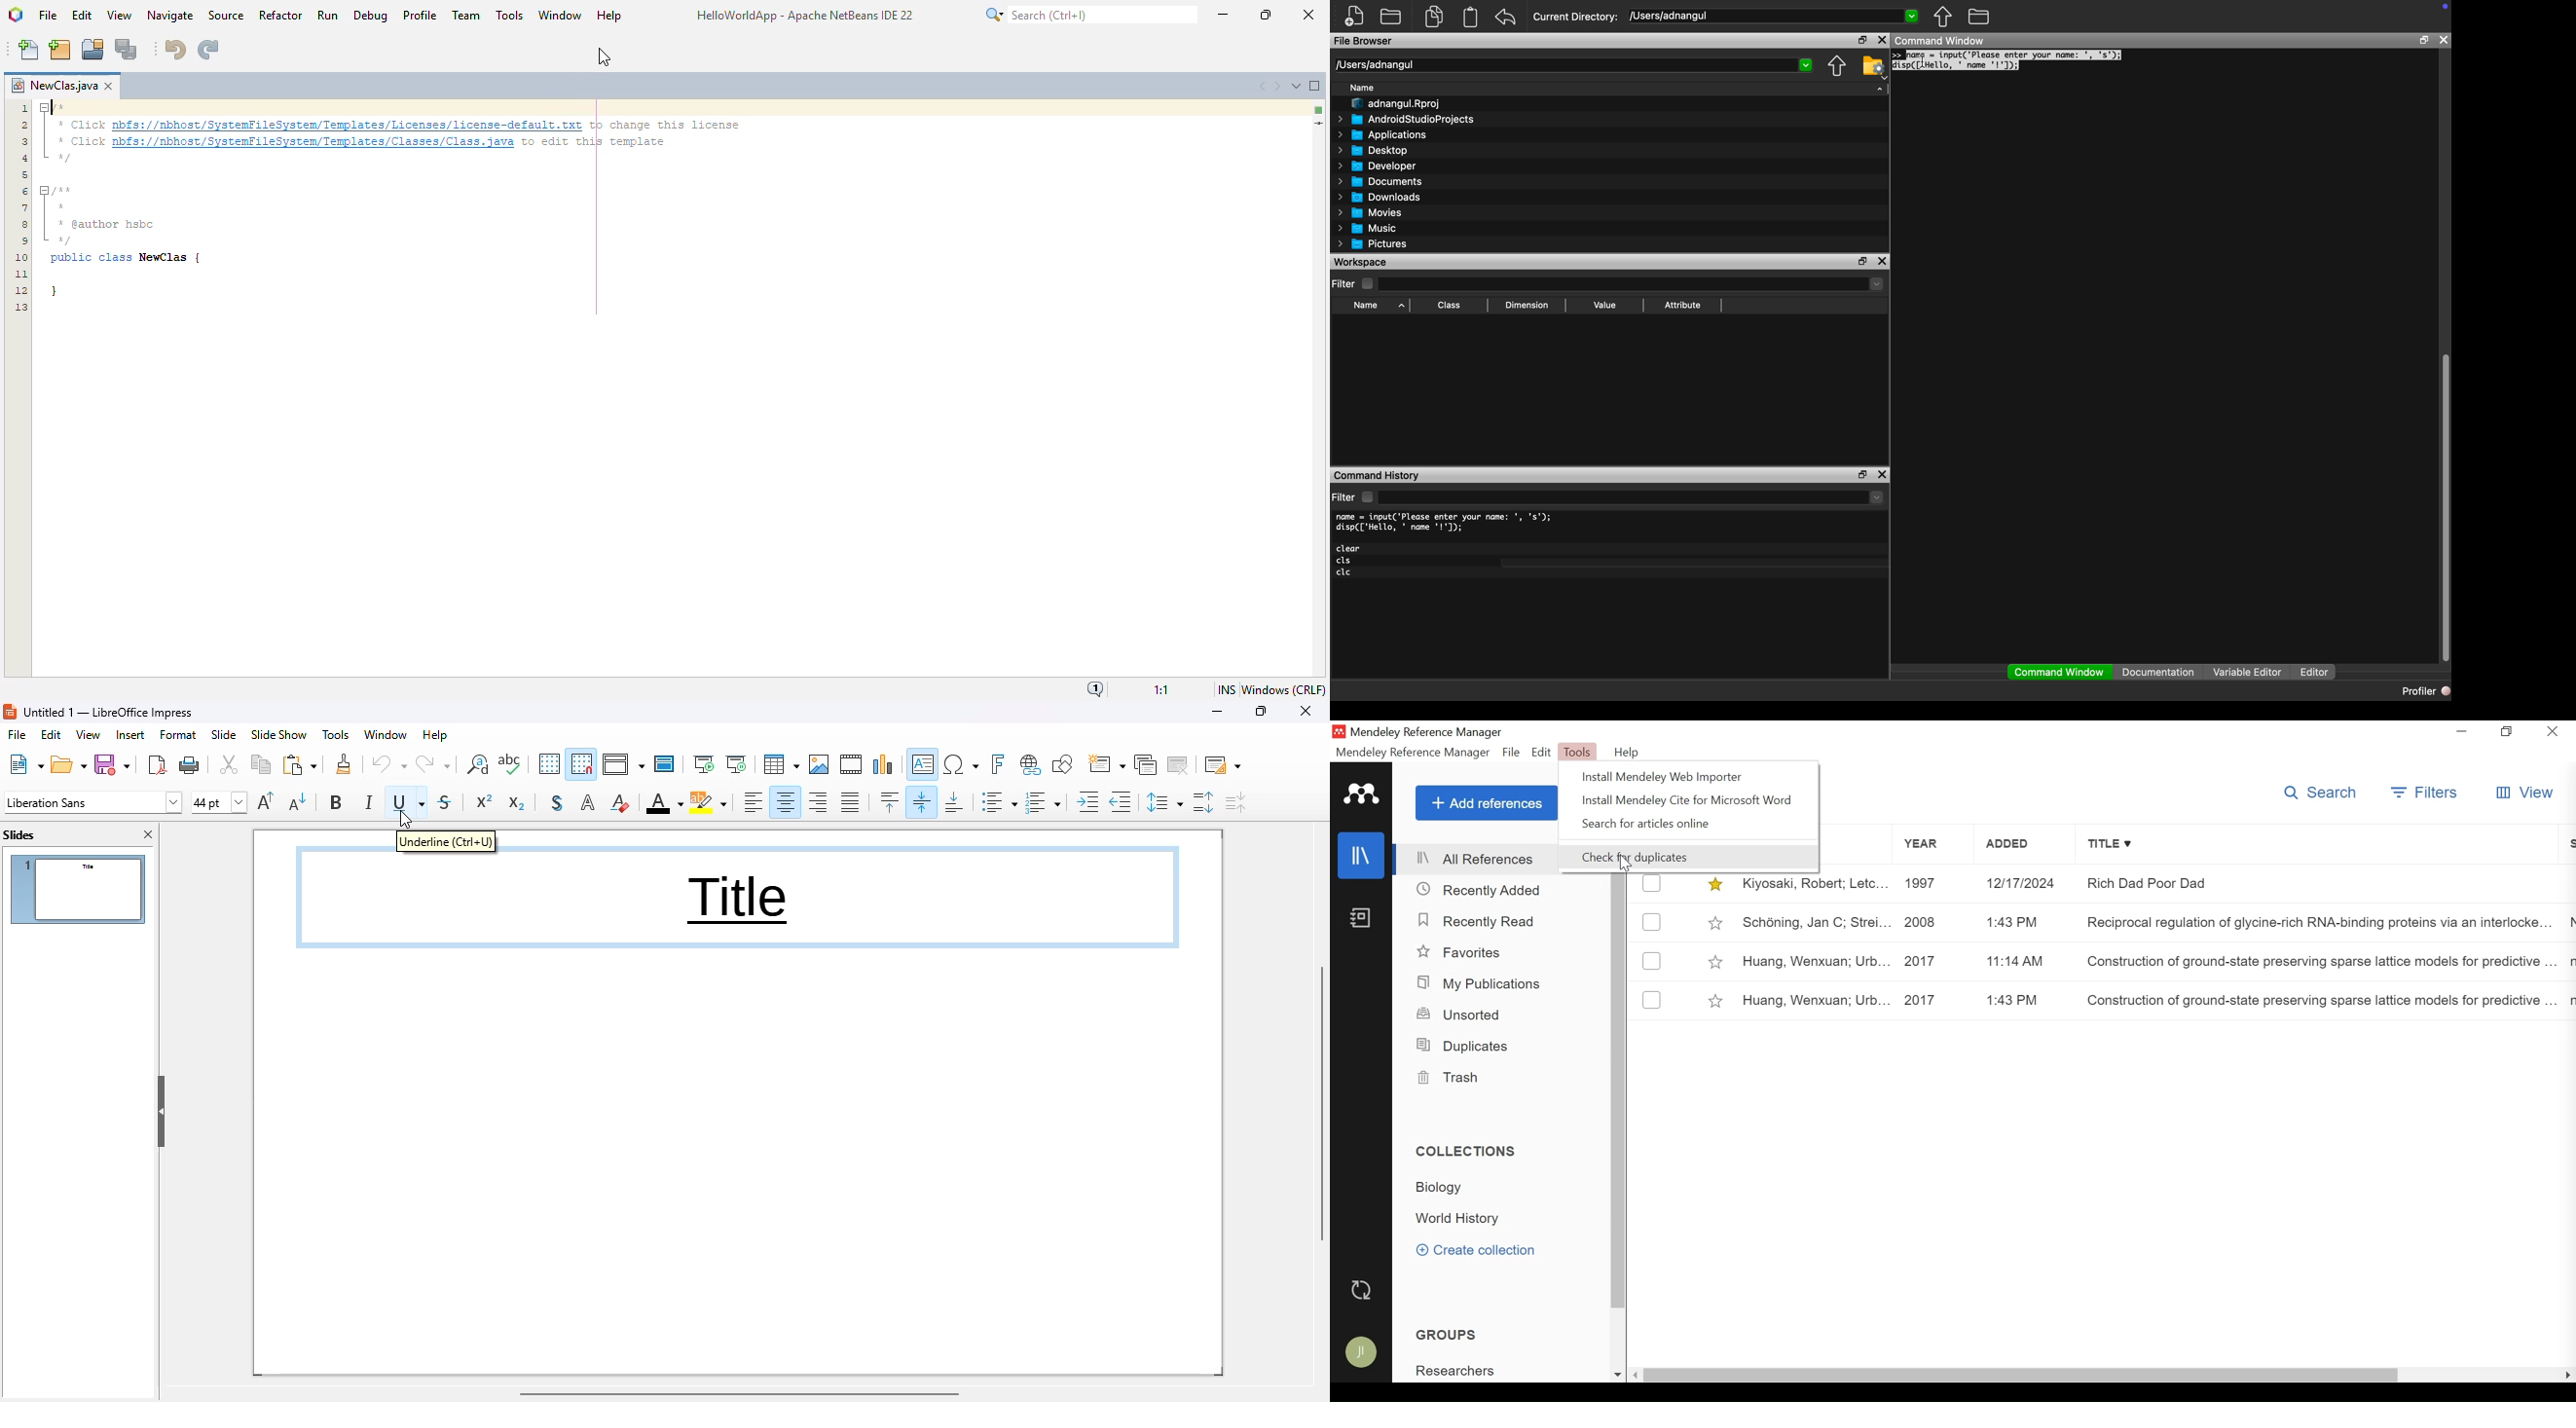  Describe the element at coordinates (1651, 960) in the screenshot. I see `(un)select` at that location.